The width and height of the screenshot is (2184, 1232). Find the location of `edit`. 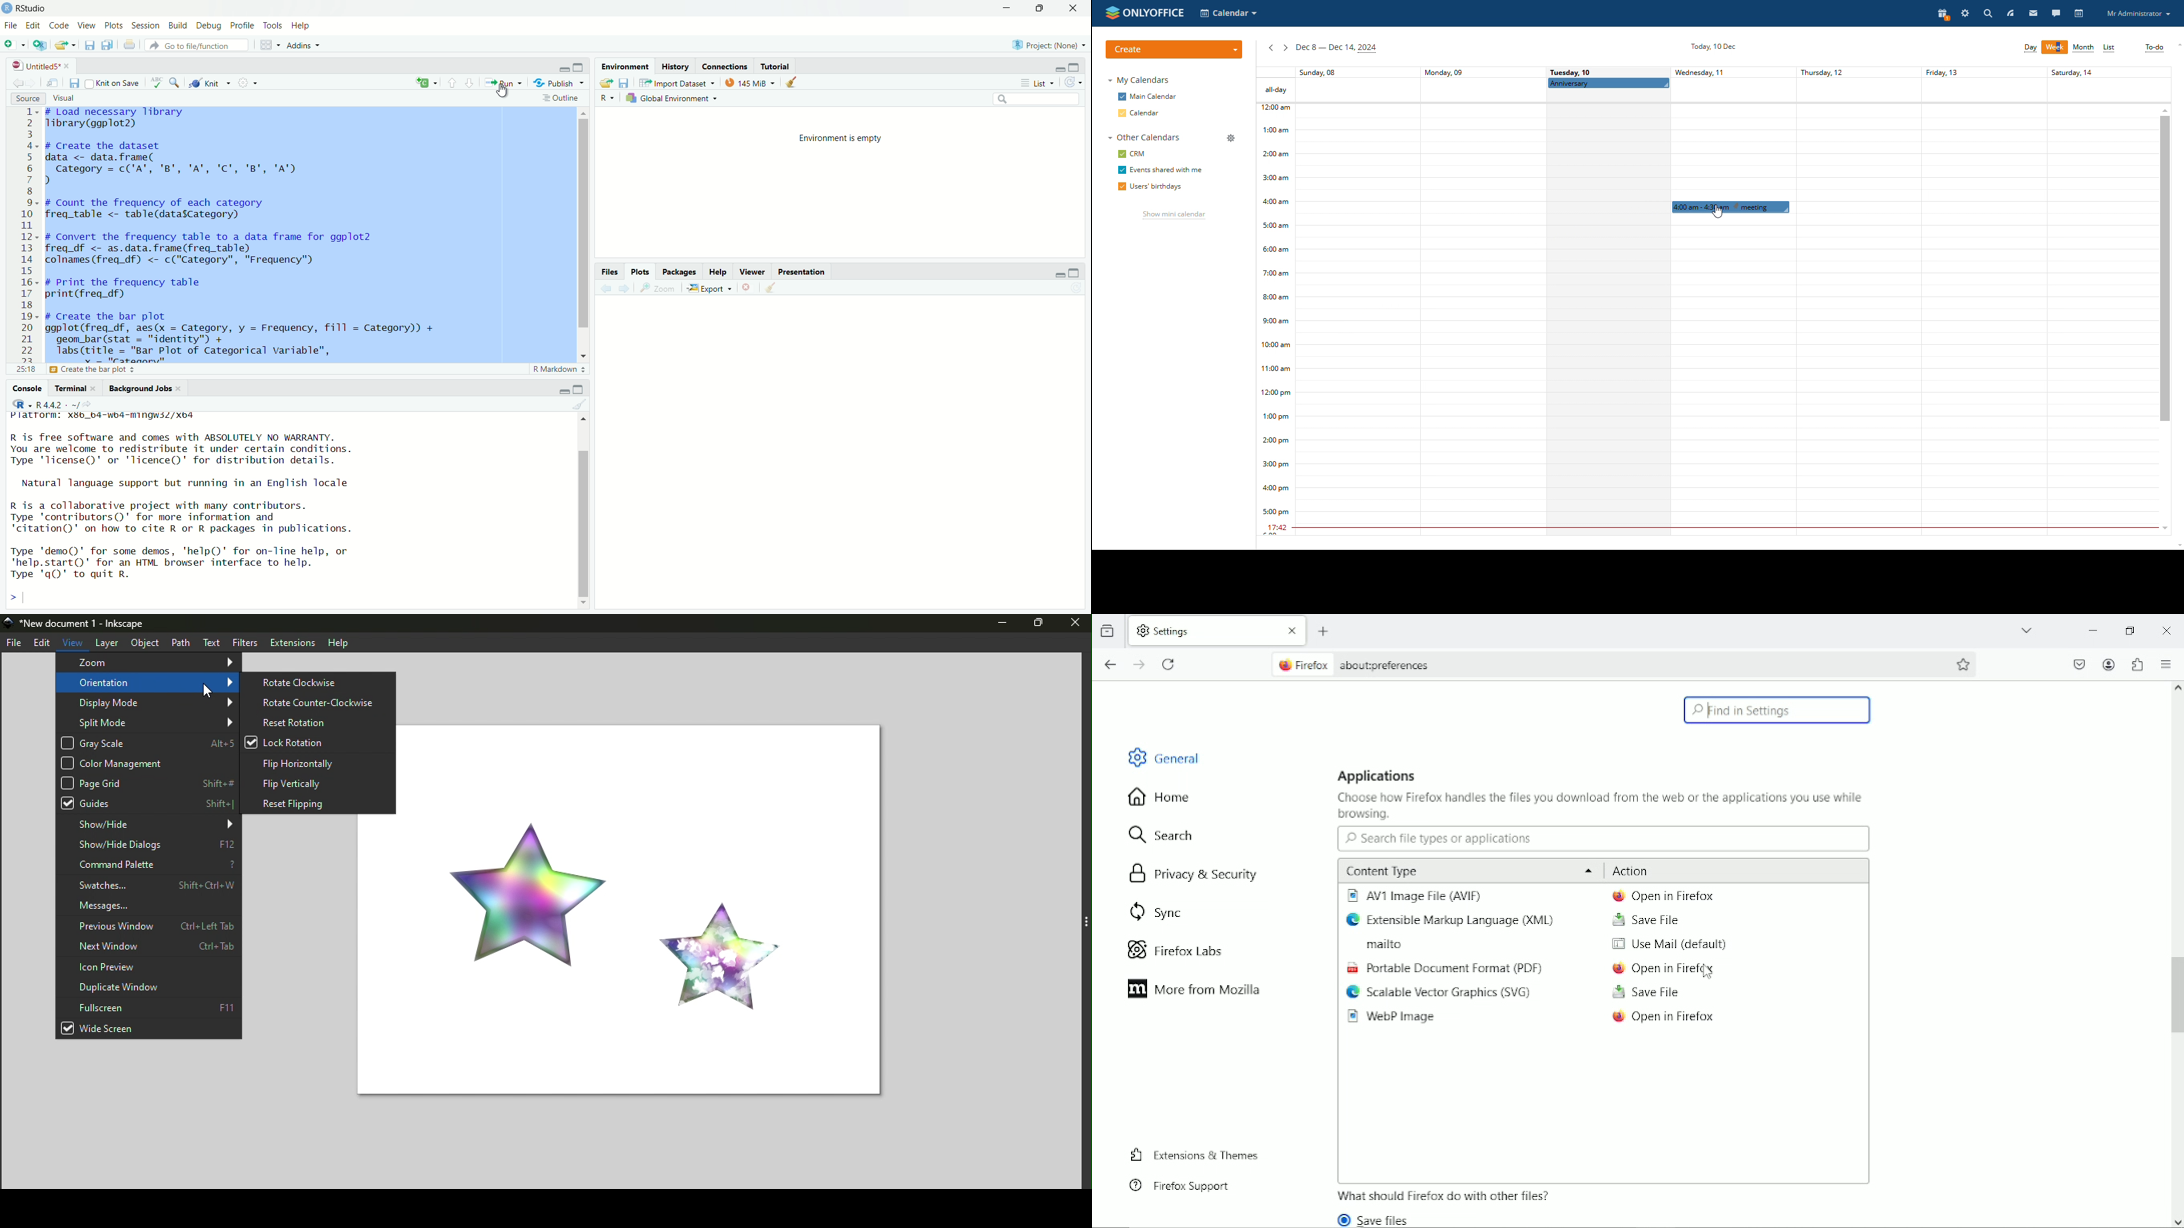

edit is located at coordinates (33, 26).